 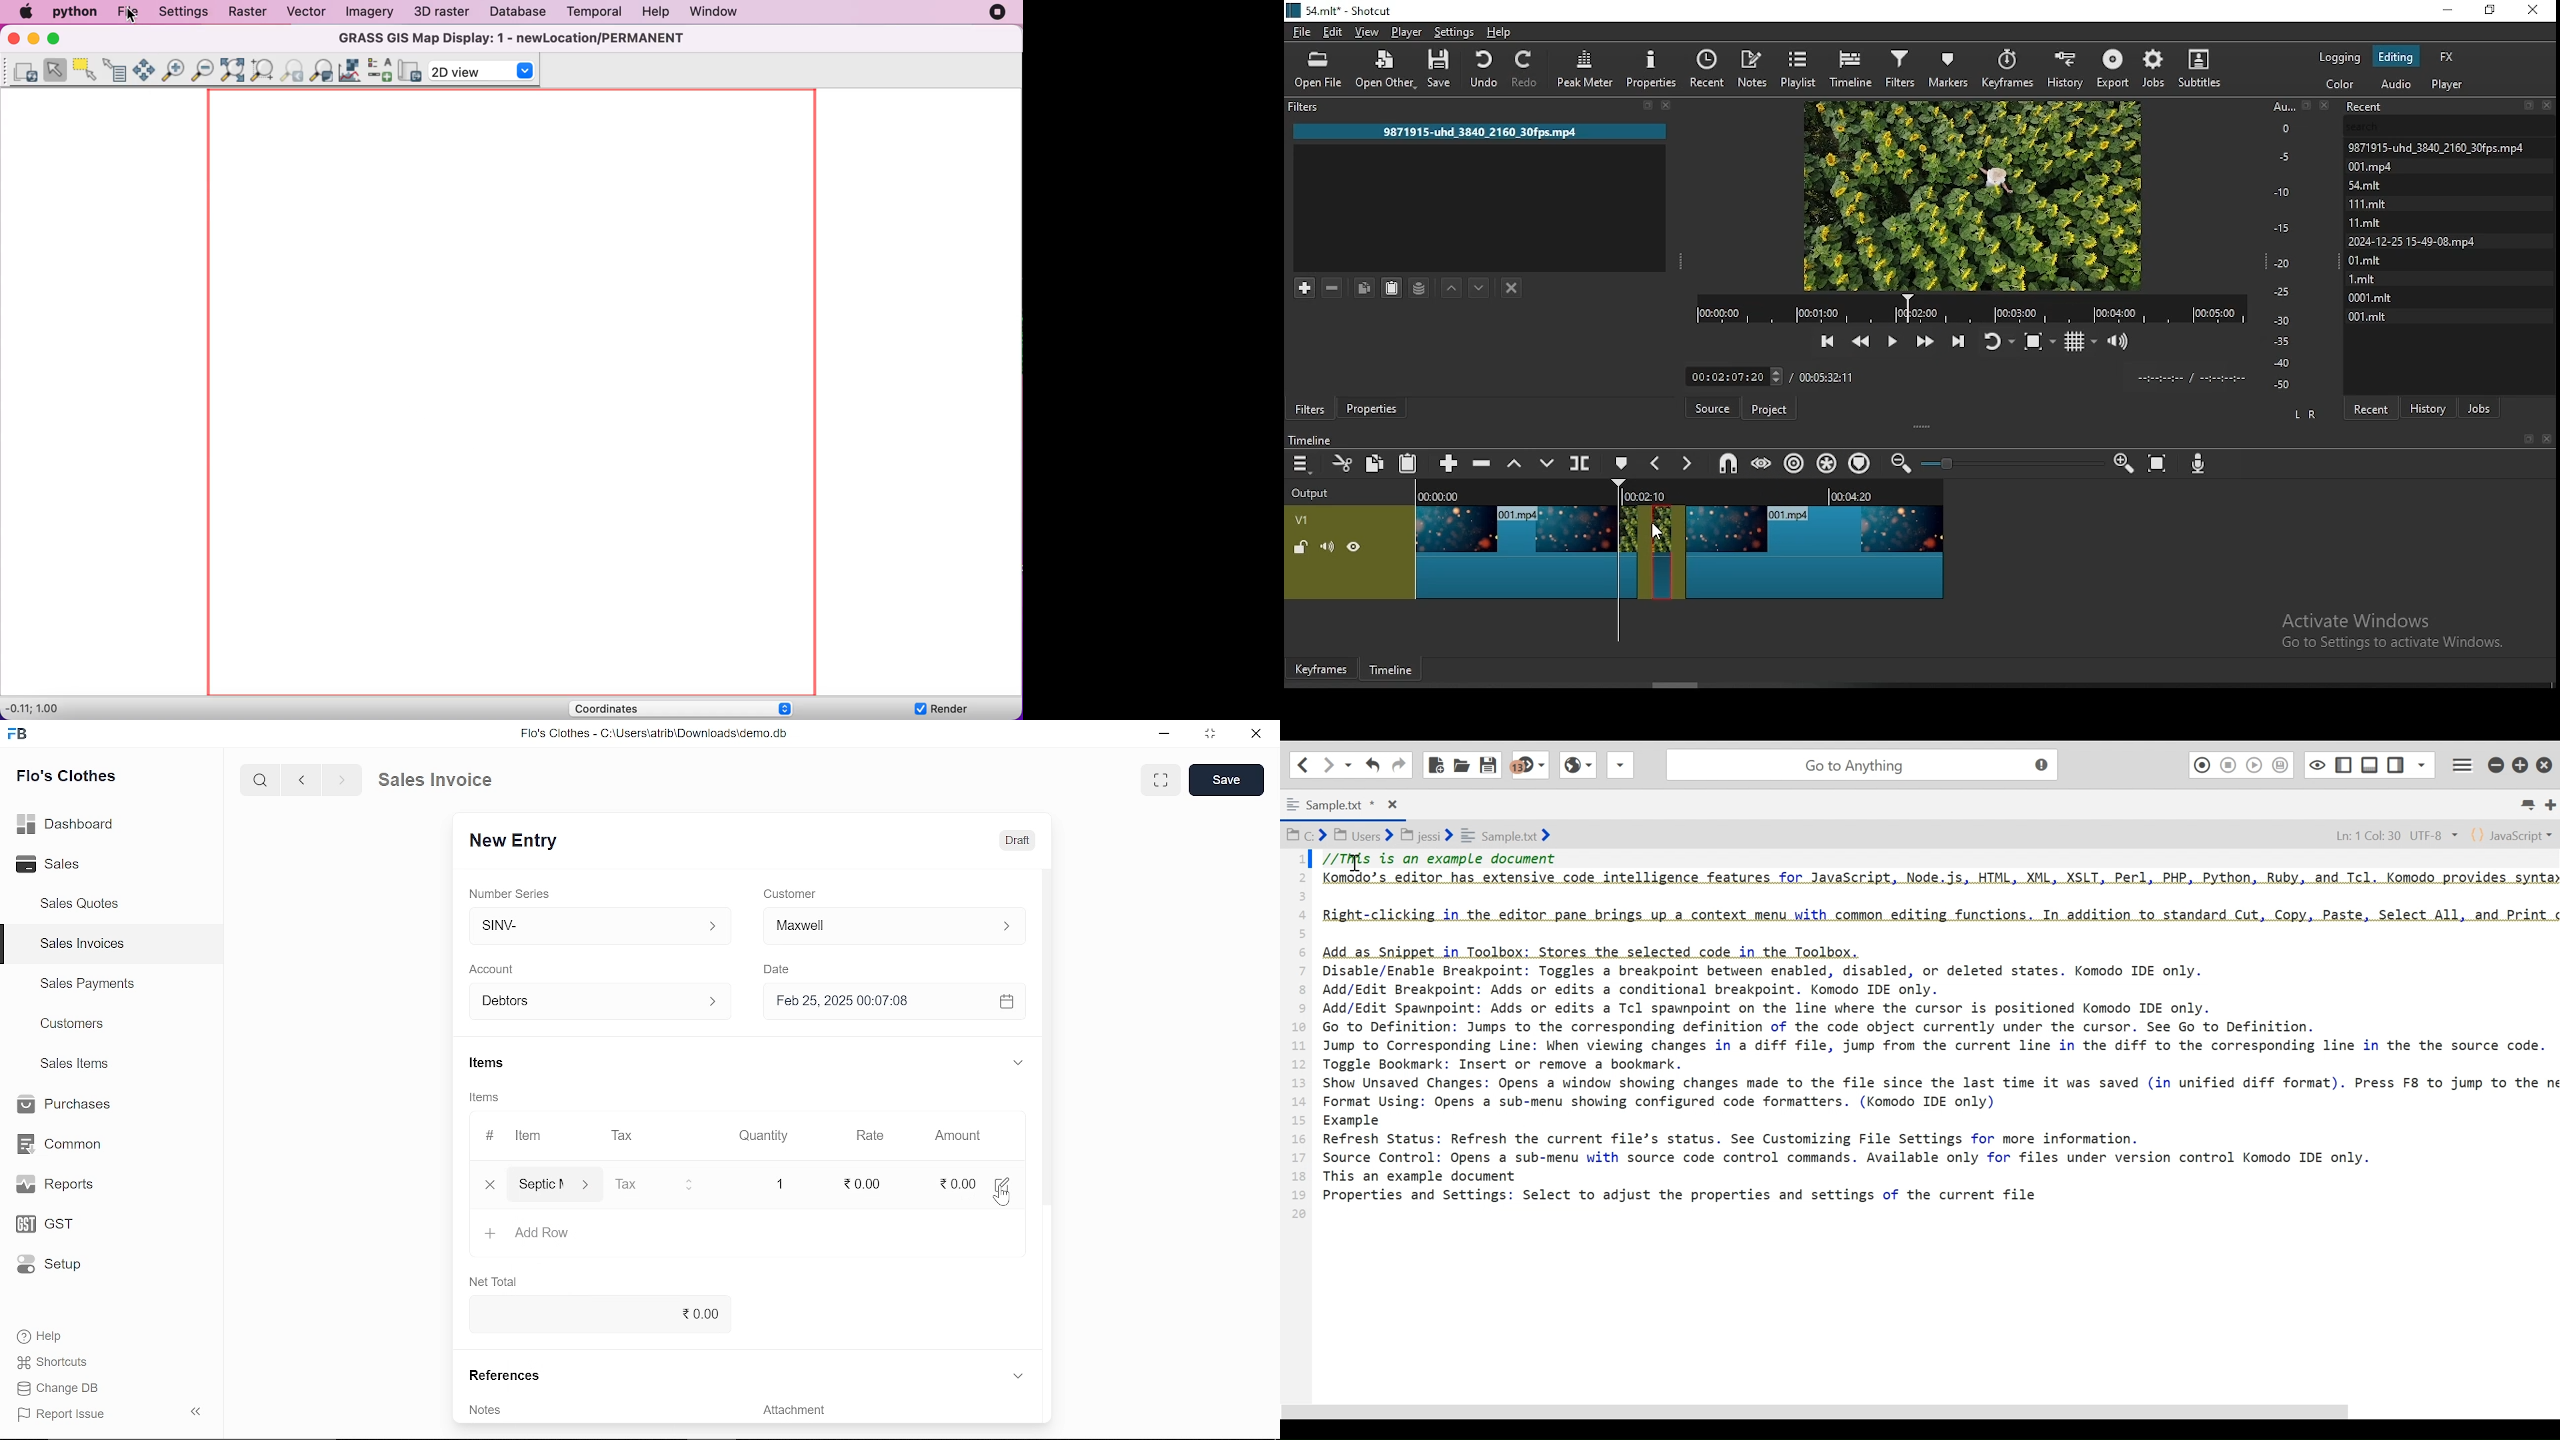 I want to click on Output, so click(x=1314, y=493).